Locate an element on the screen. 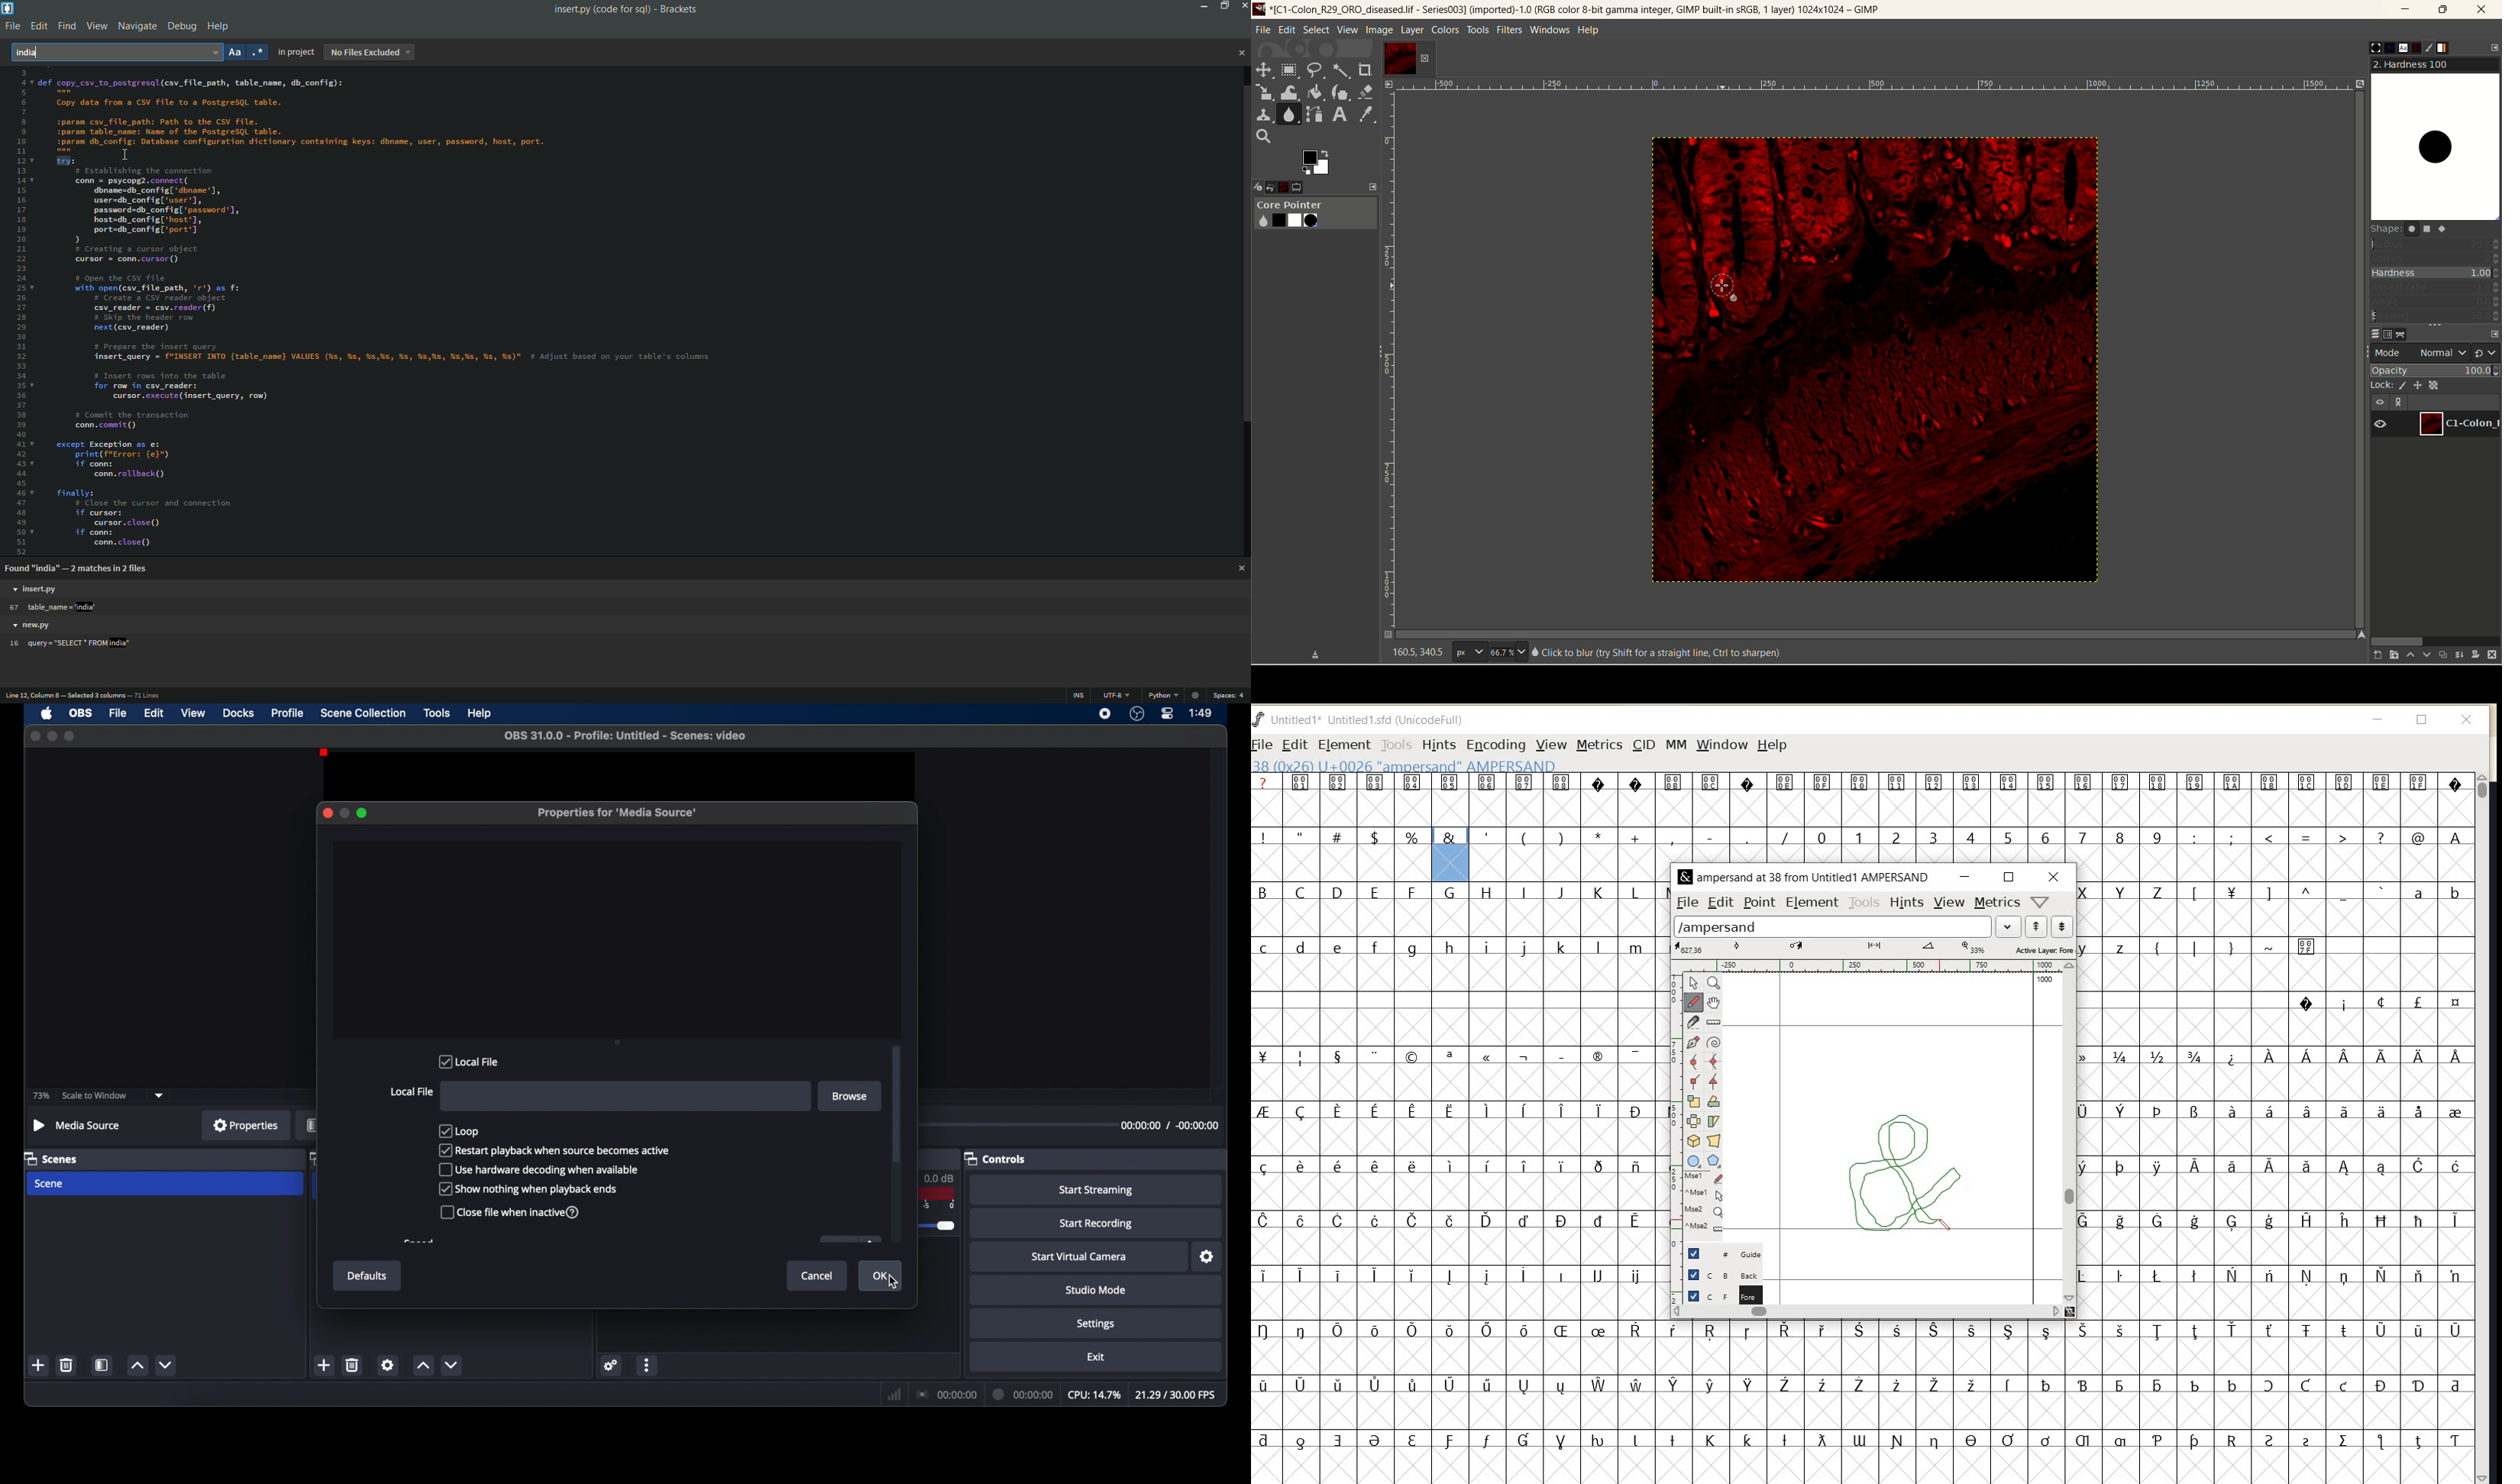 The width and height of the screenshot is (2520, 1484). navigate menu is located at coordinates (136, 27).